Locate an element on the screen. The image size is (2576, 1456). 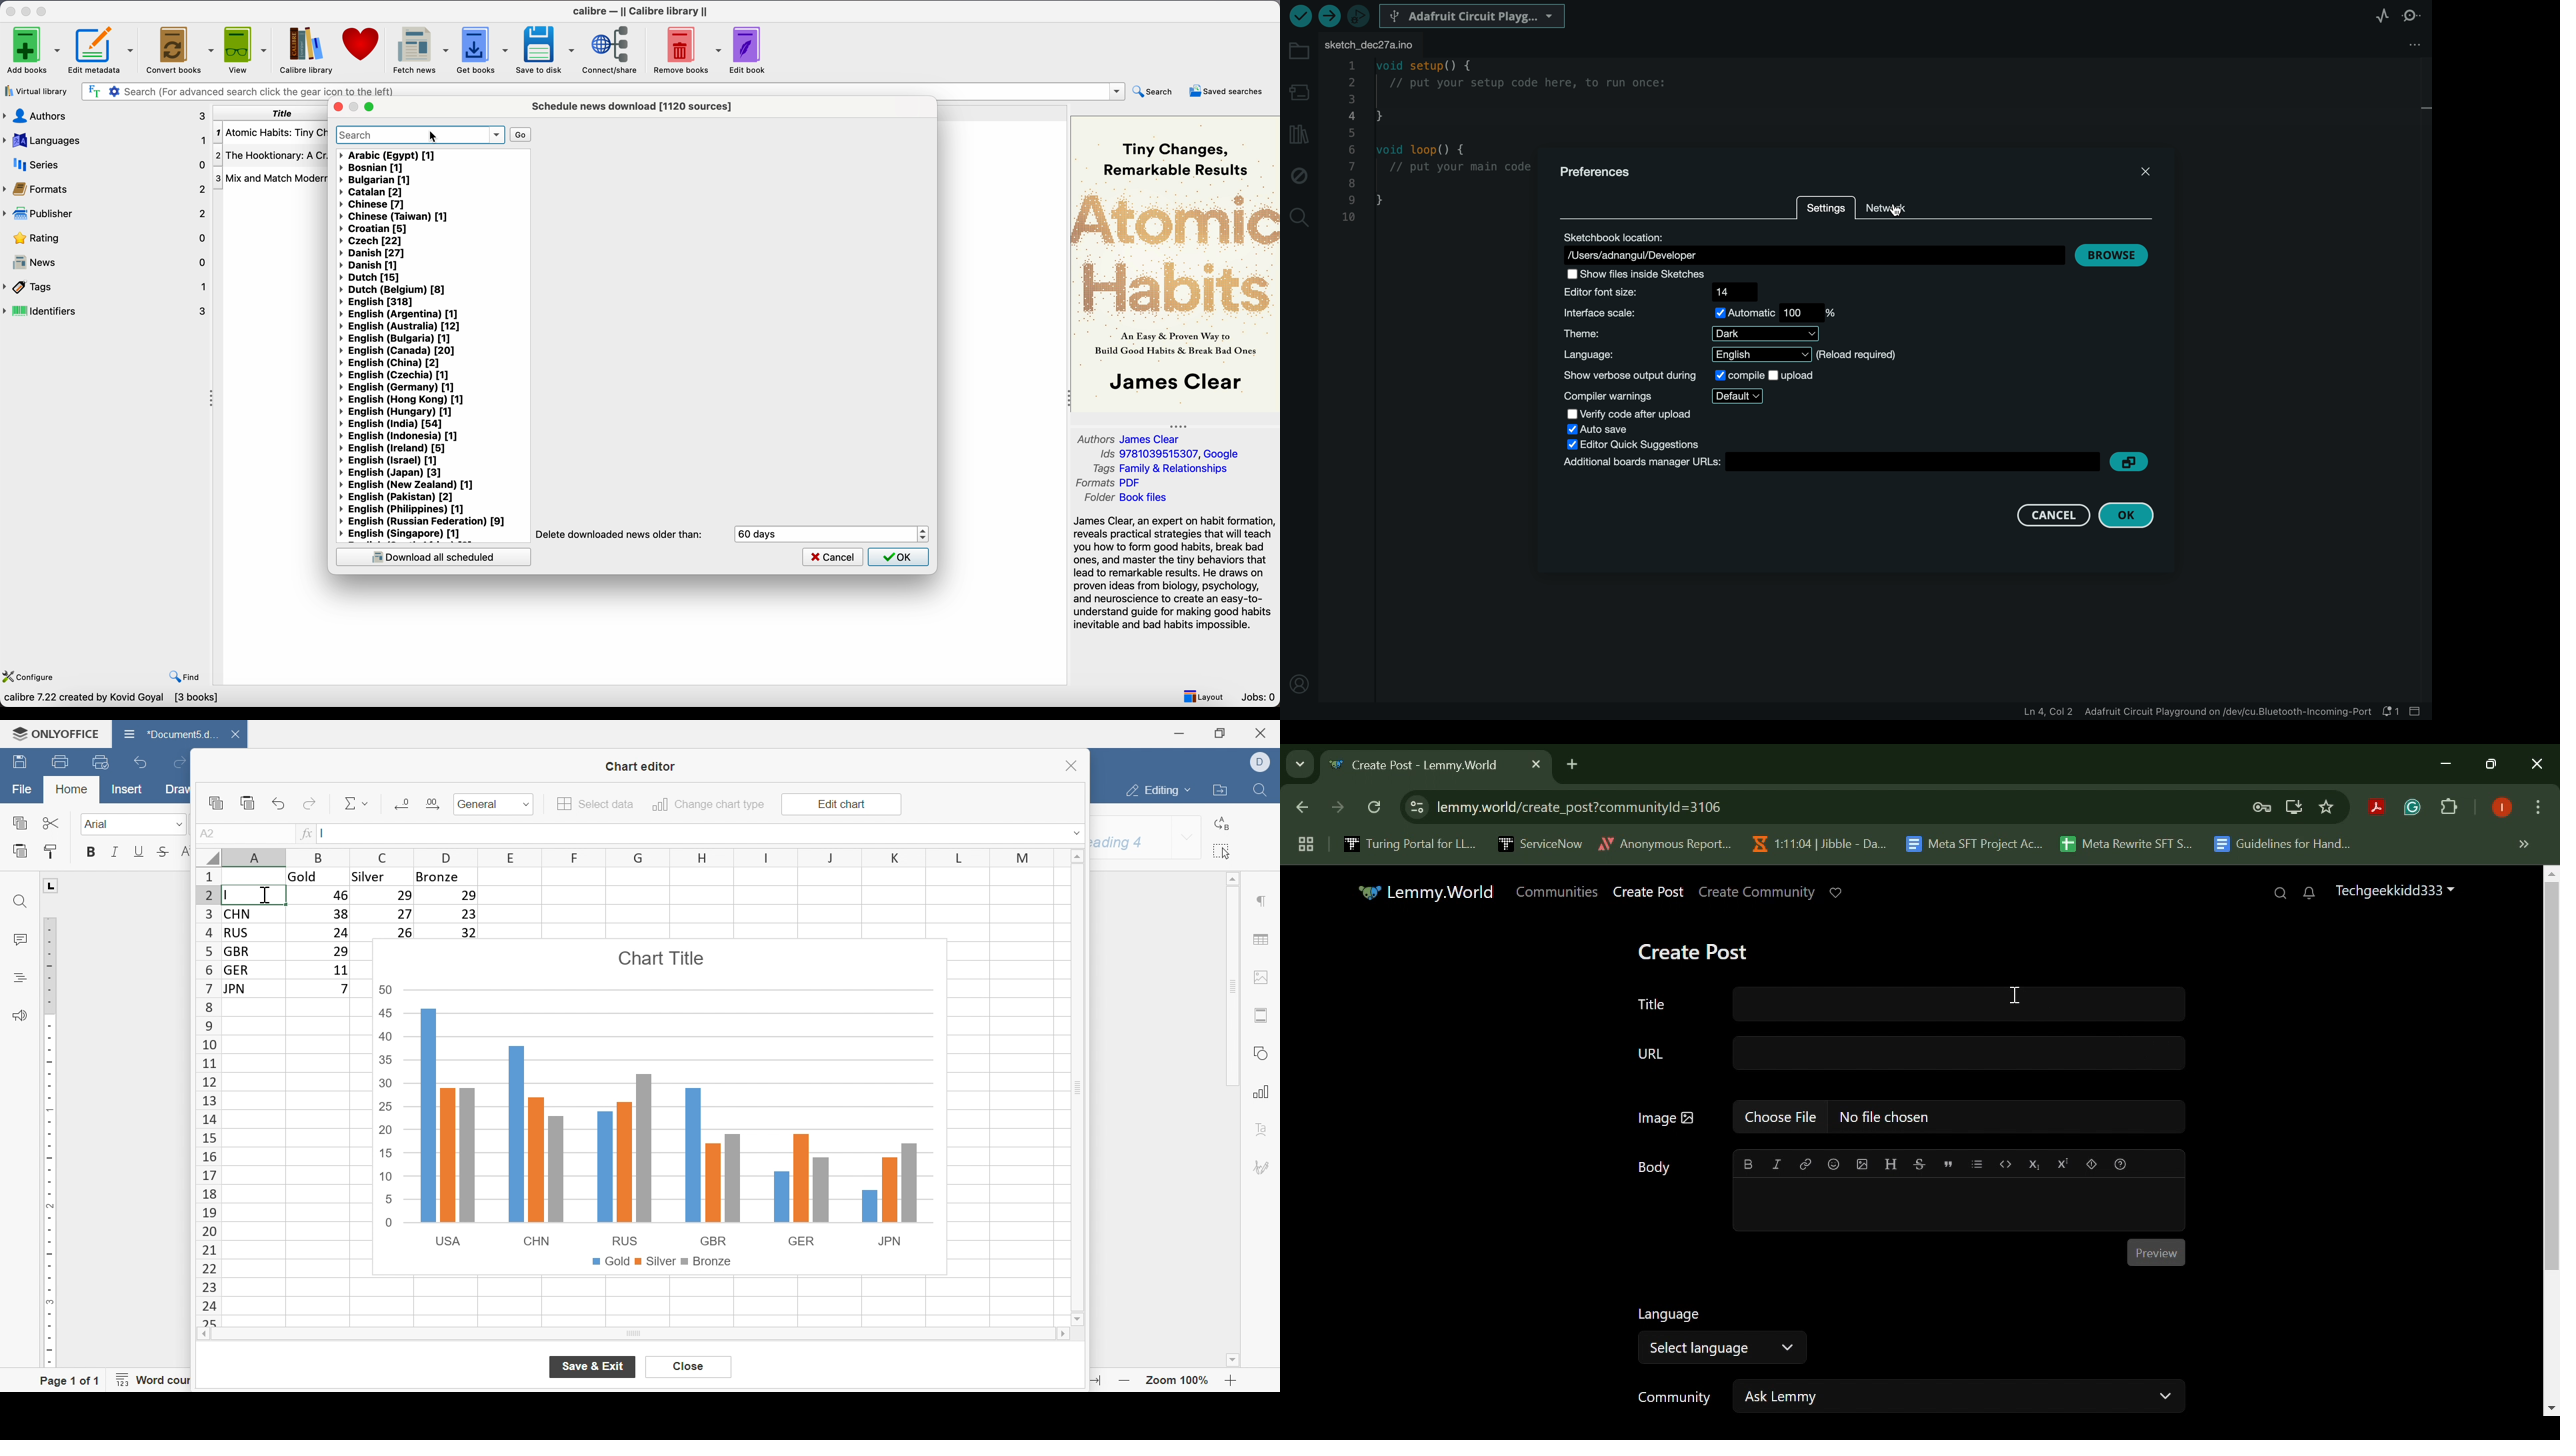
print is located at coordinates (62, 762).